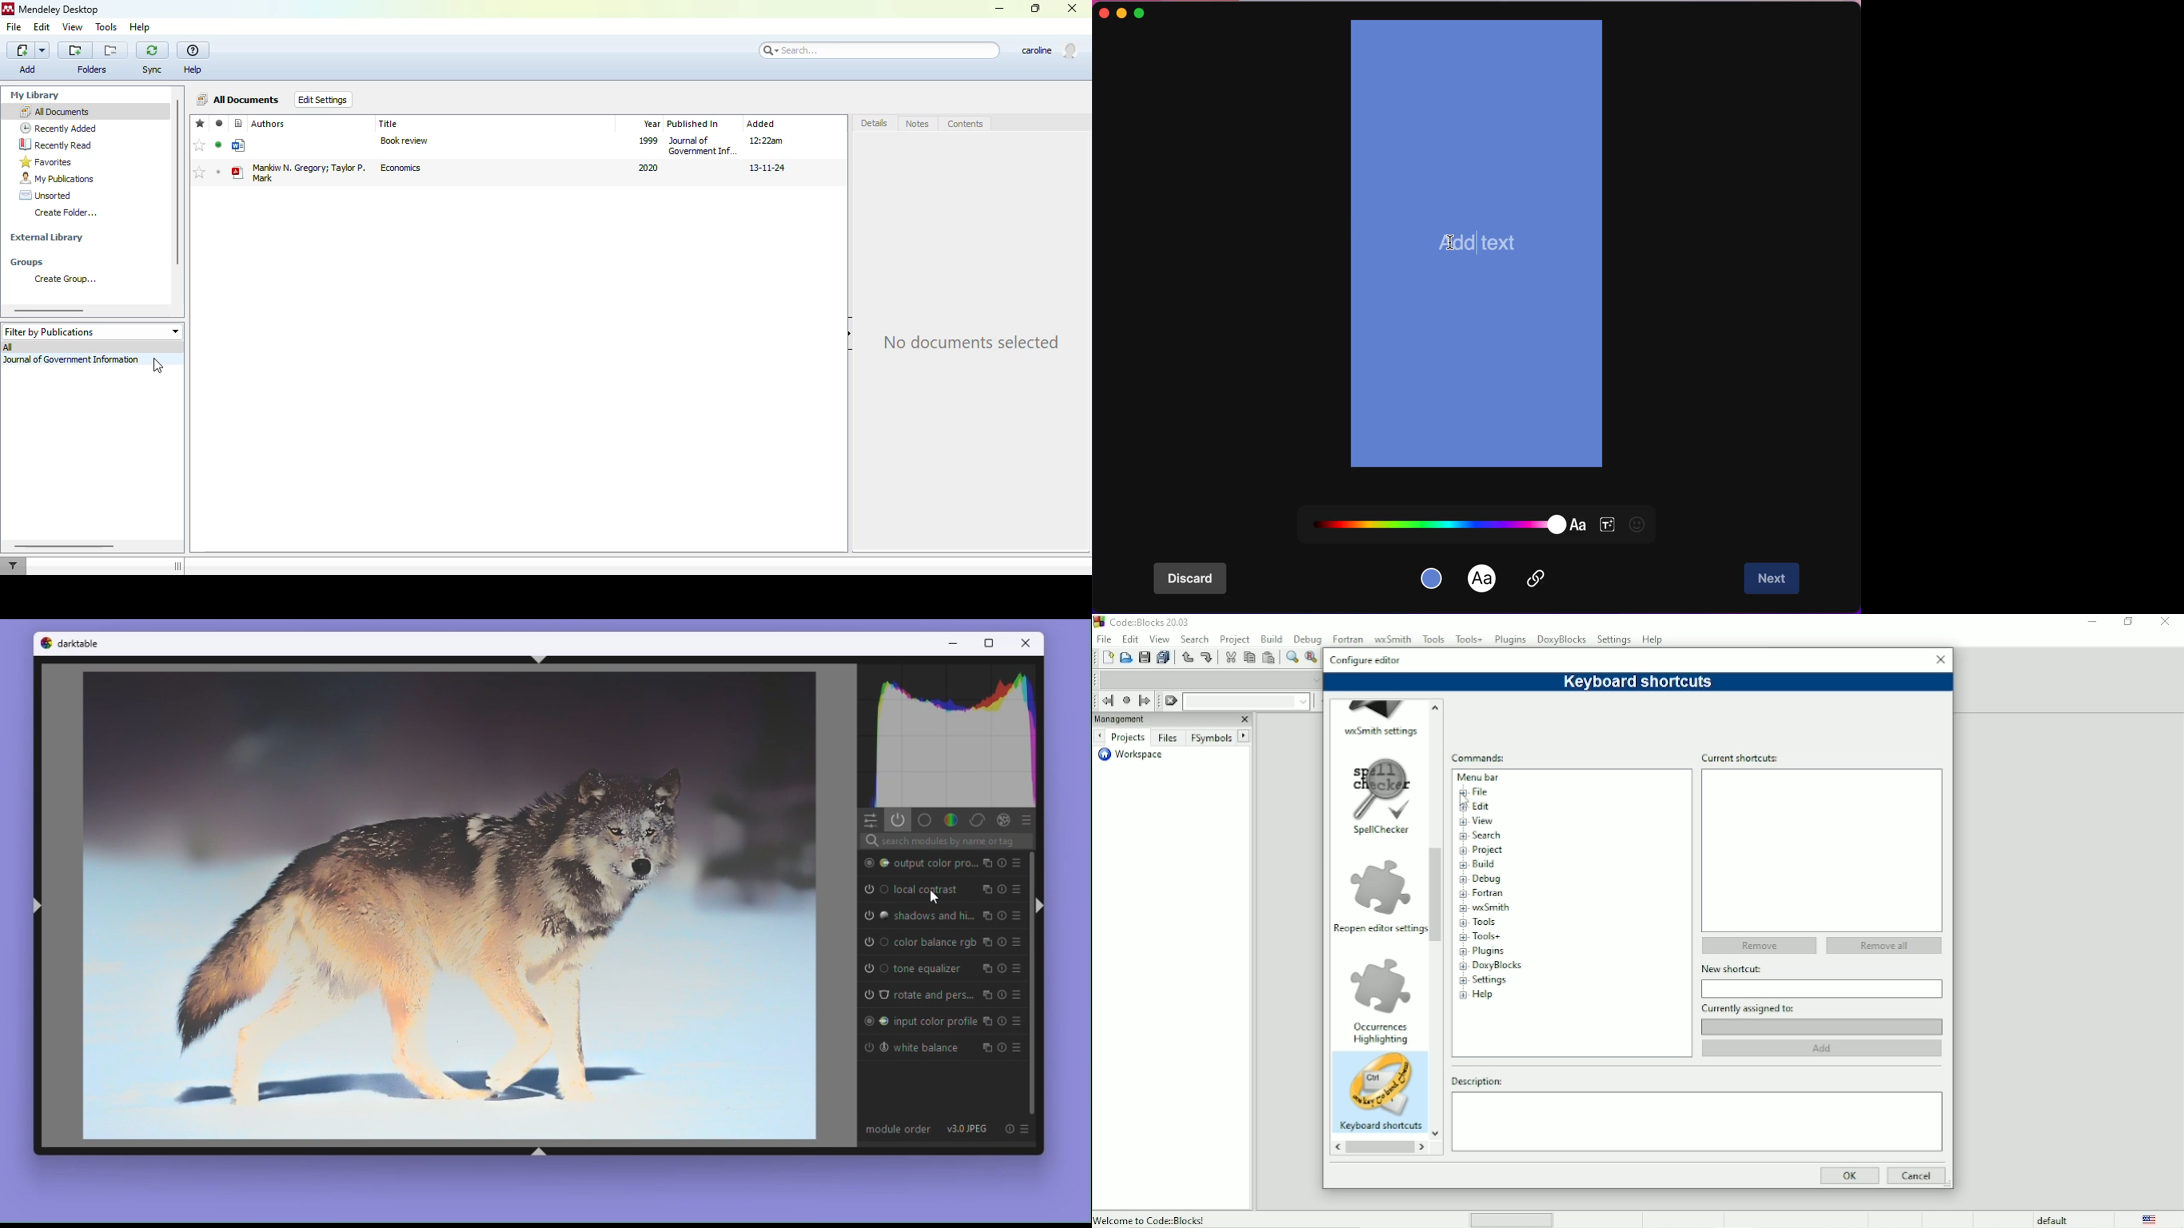  What do you see at coordinates (1161, 638) in the screenshot?
I see `View` at bounding box center [1161, 638].